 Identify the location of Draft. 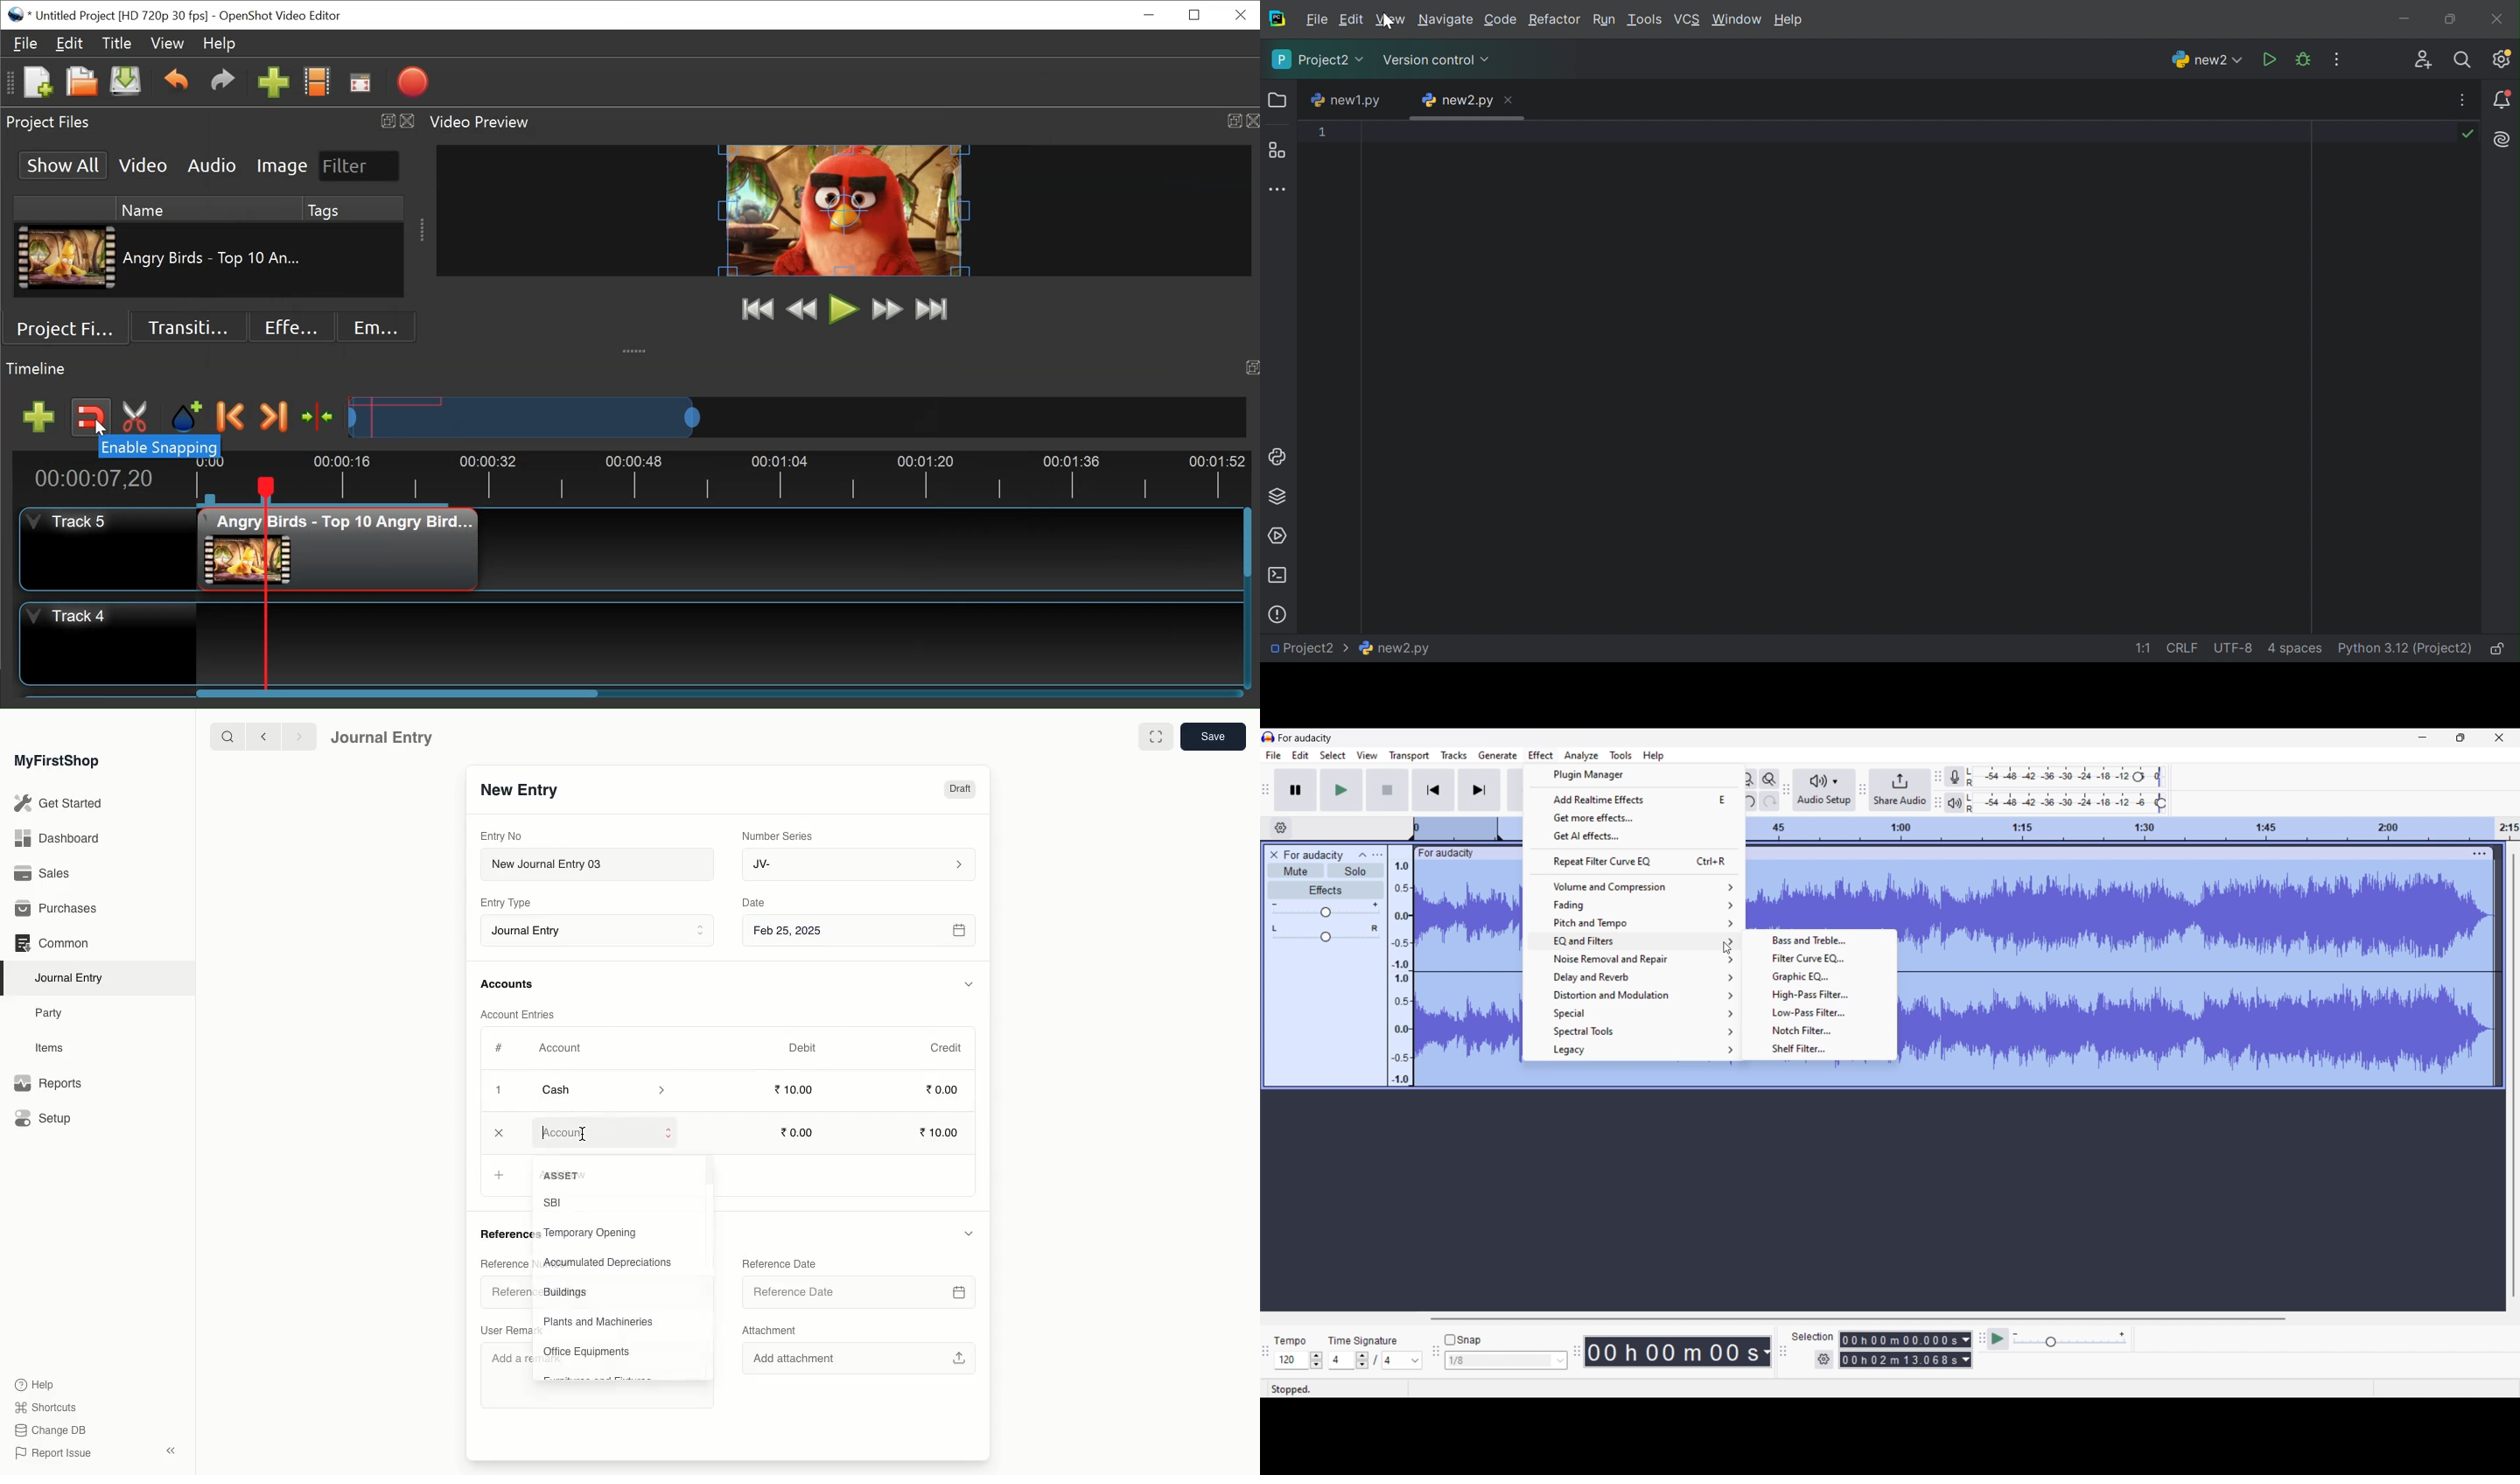
(959, 791).